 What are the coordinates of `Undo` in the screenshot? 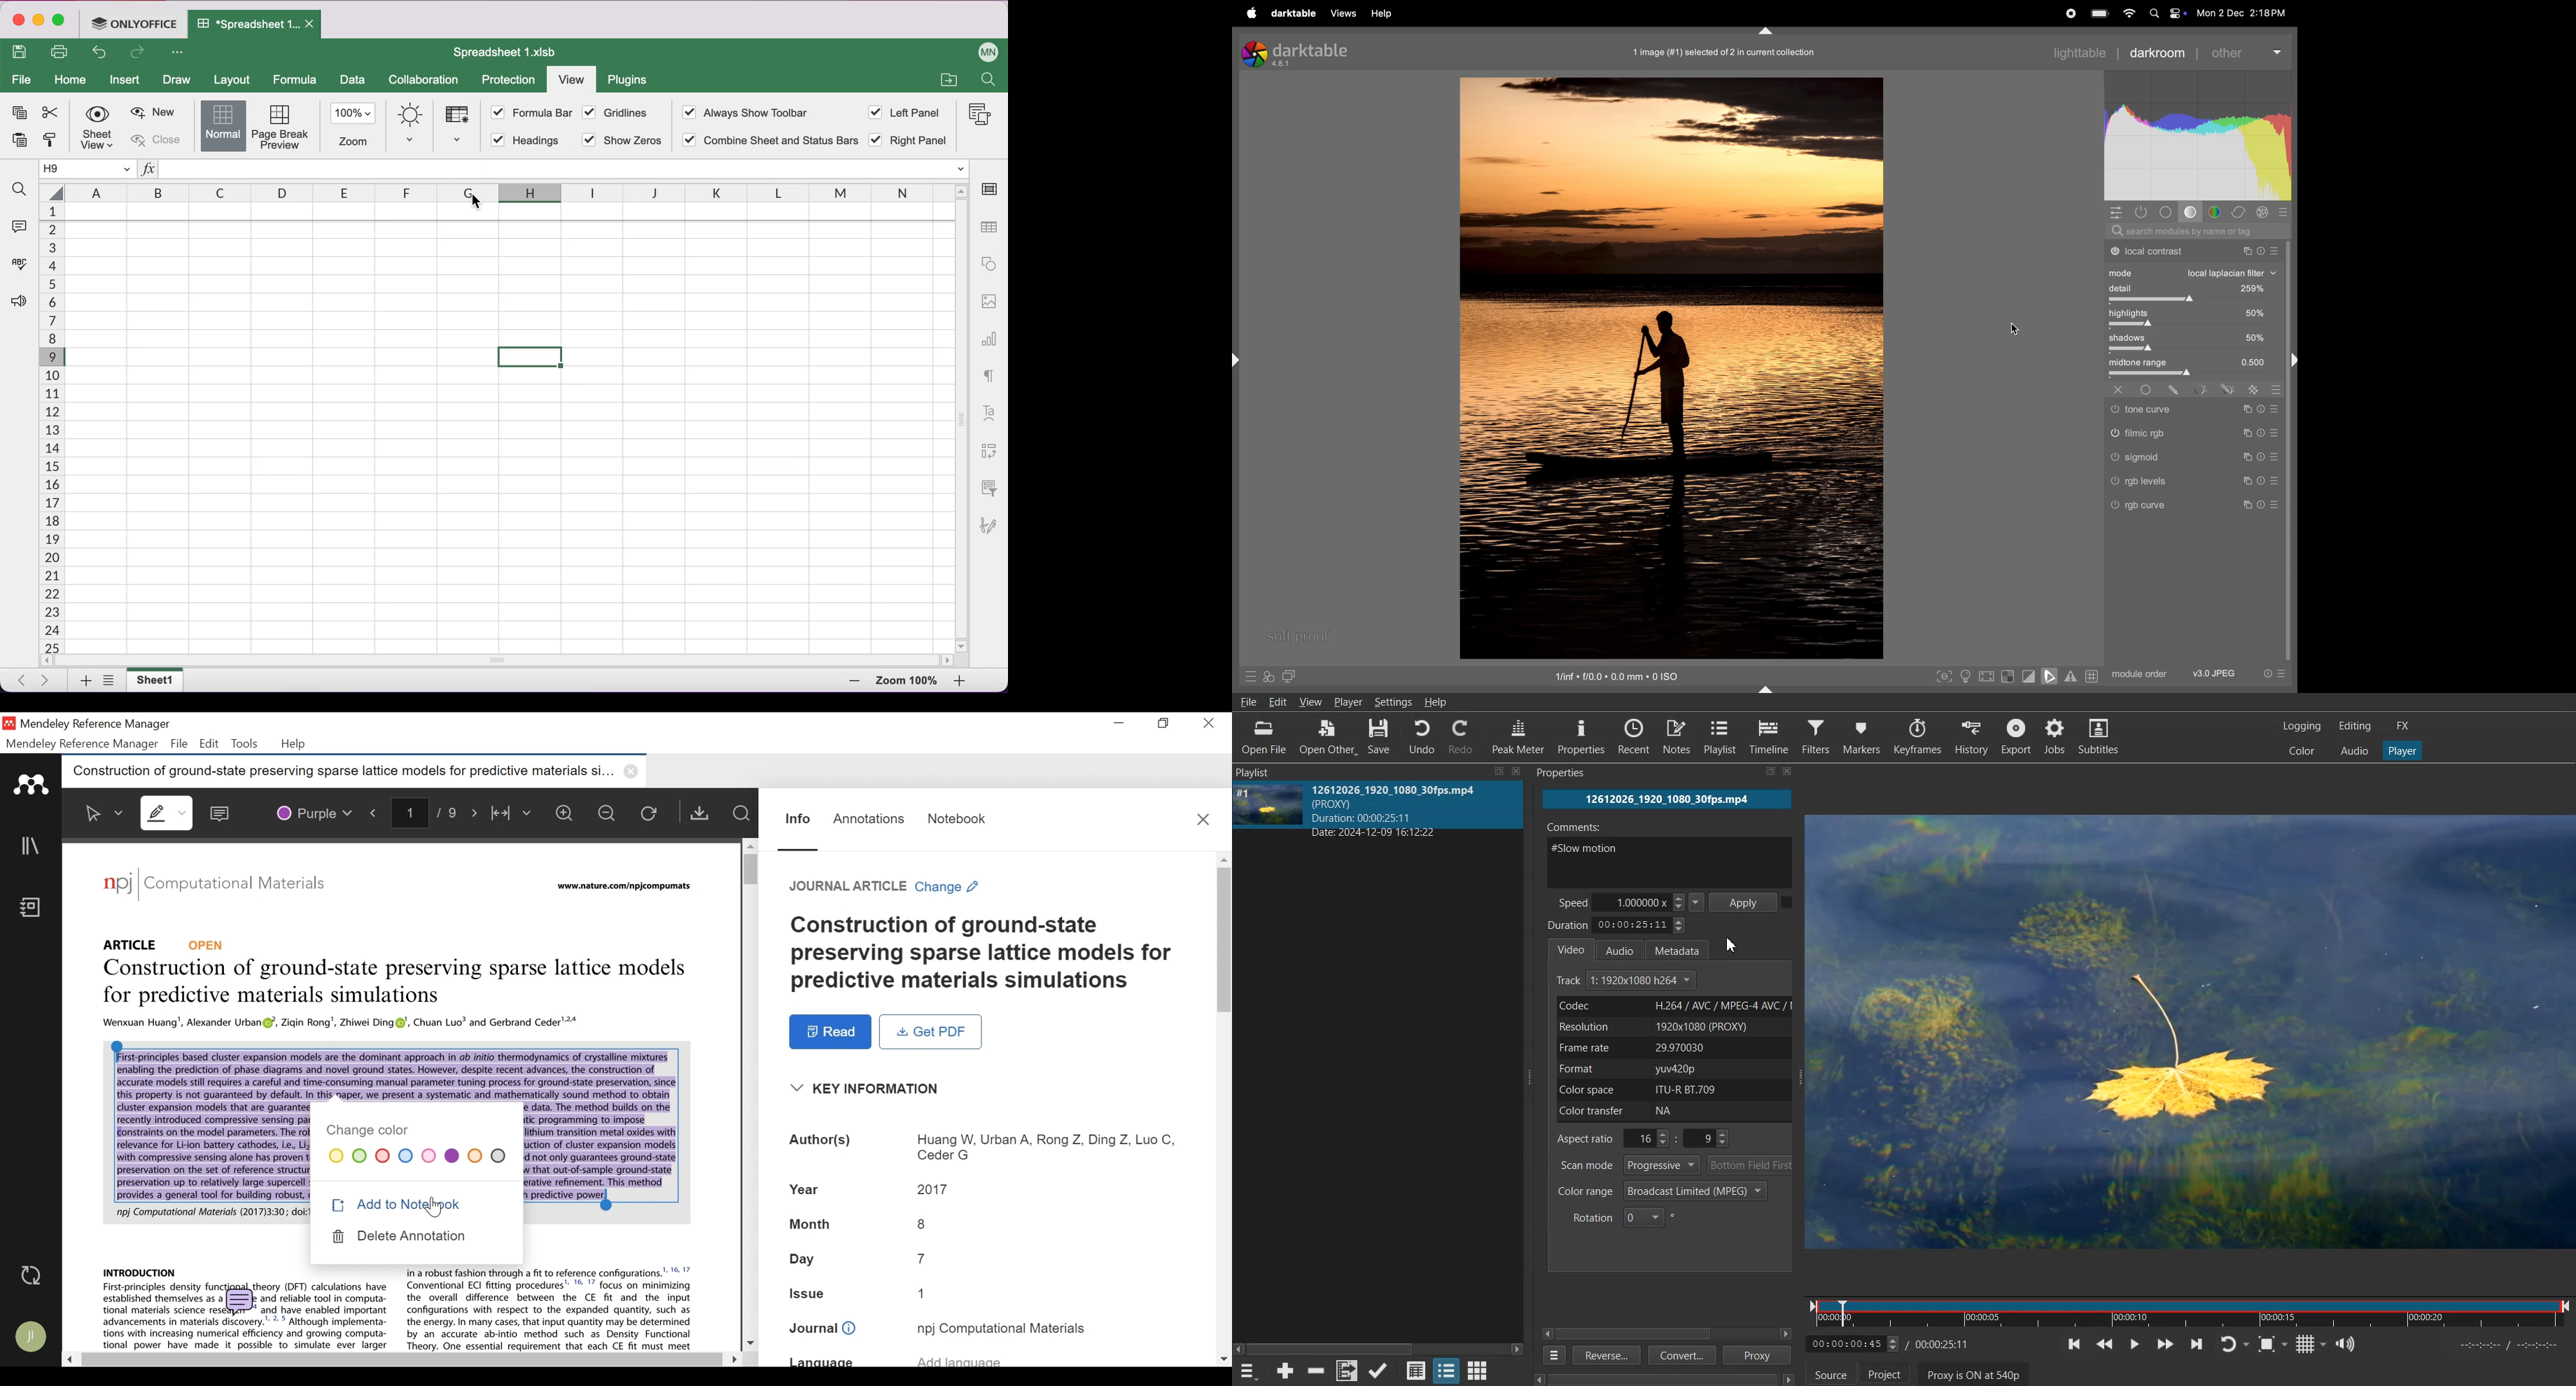 It's located at (1421, 736).